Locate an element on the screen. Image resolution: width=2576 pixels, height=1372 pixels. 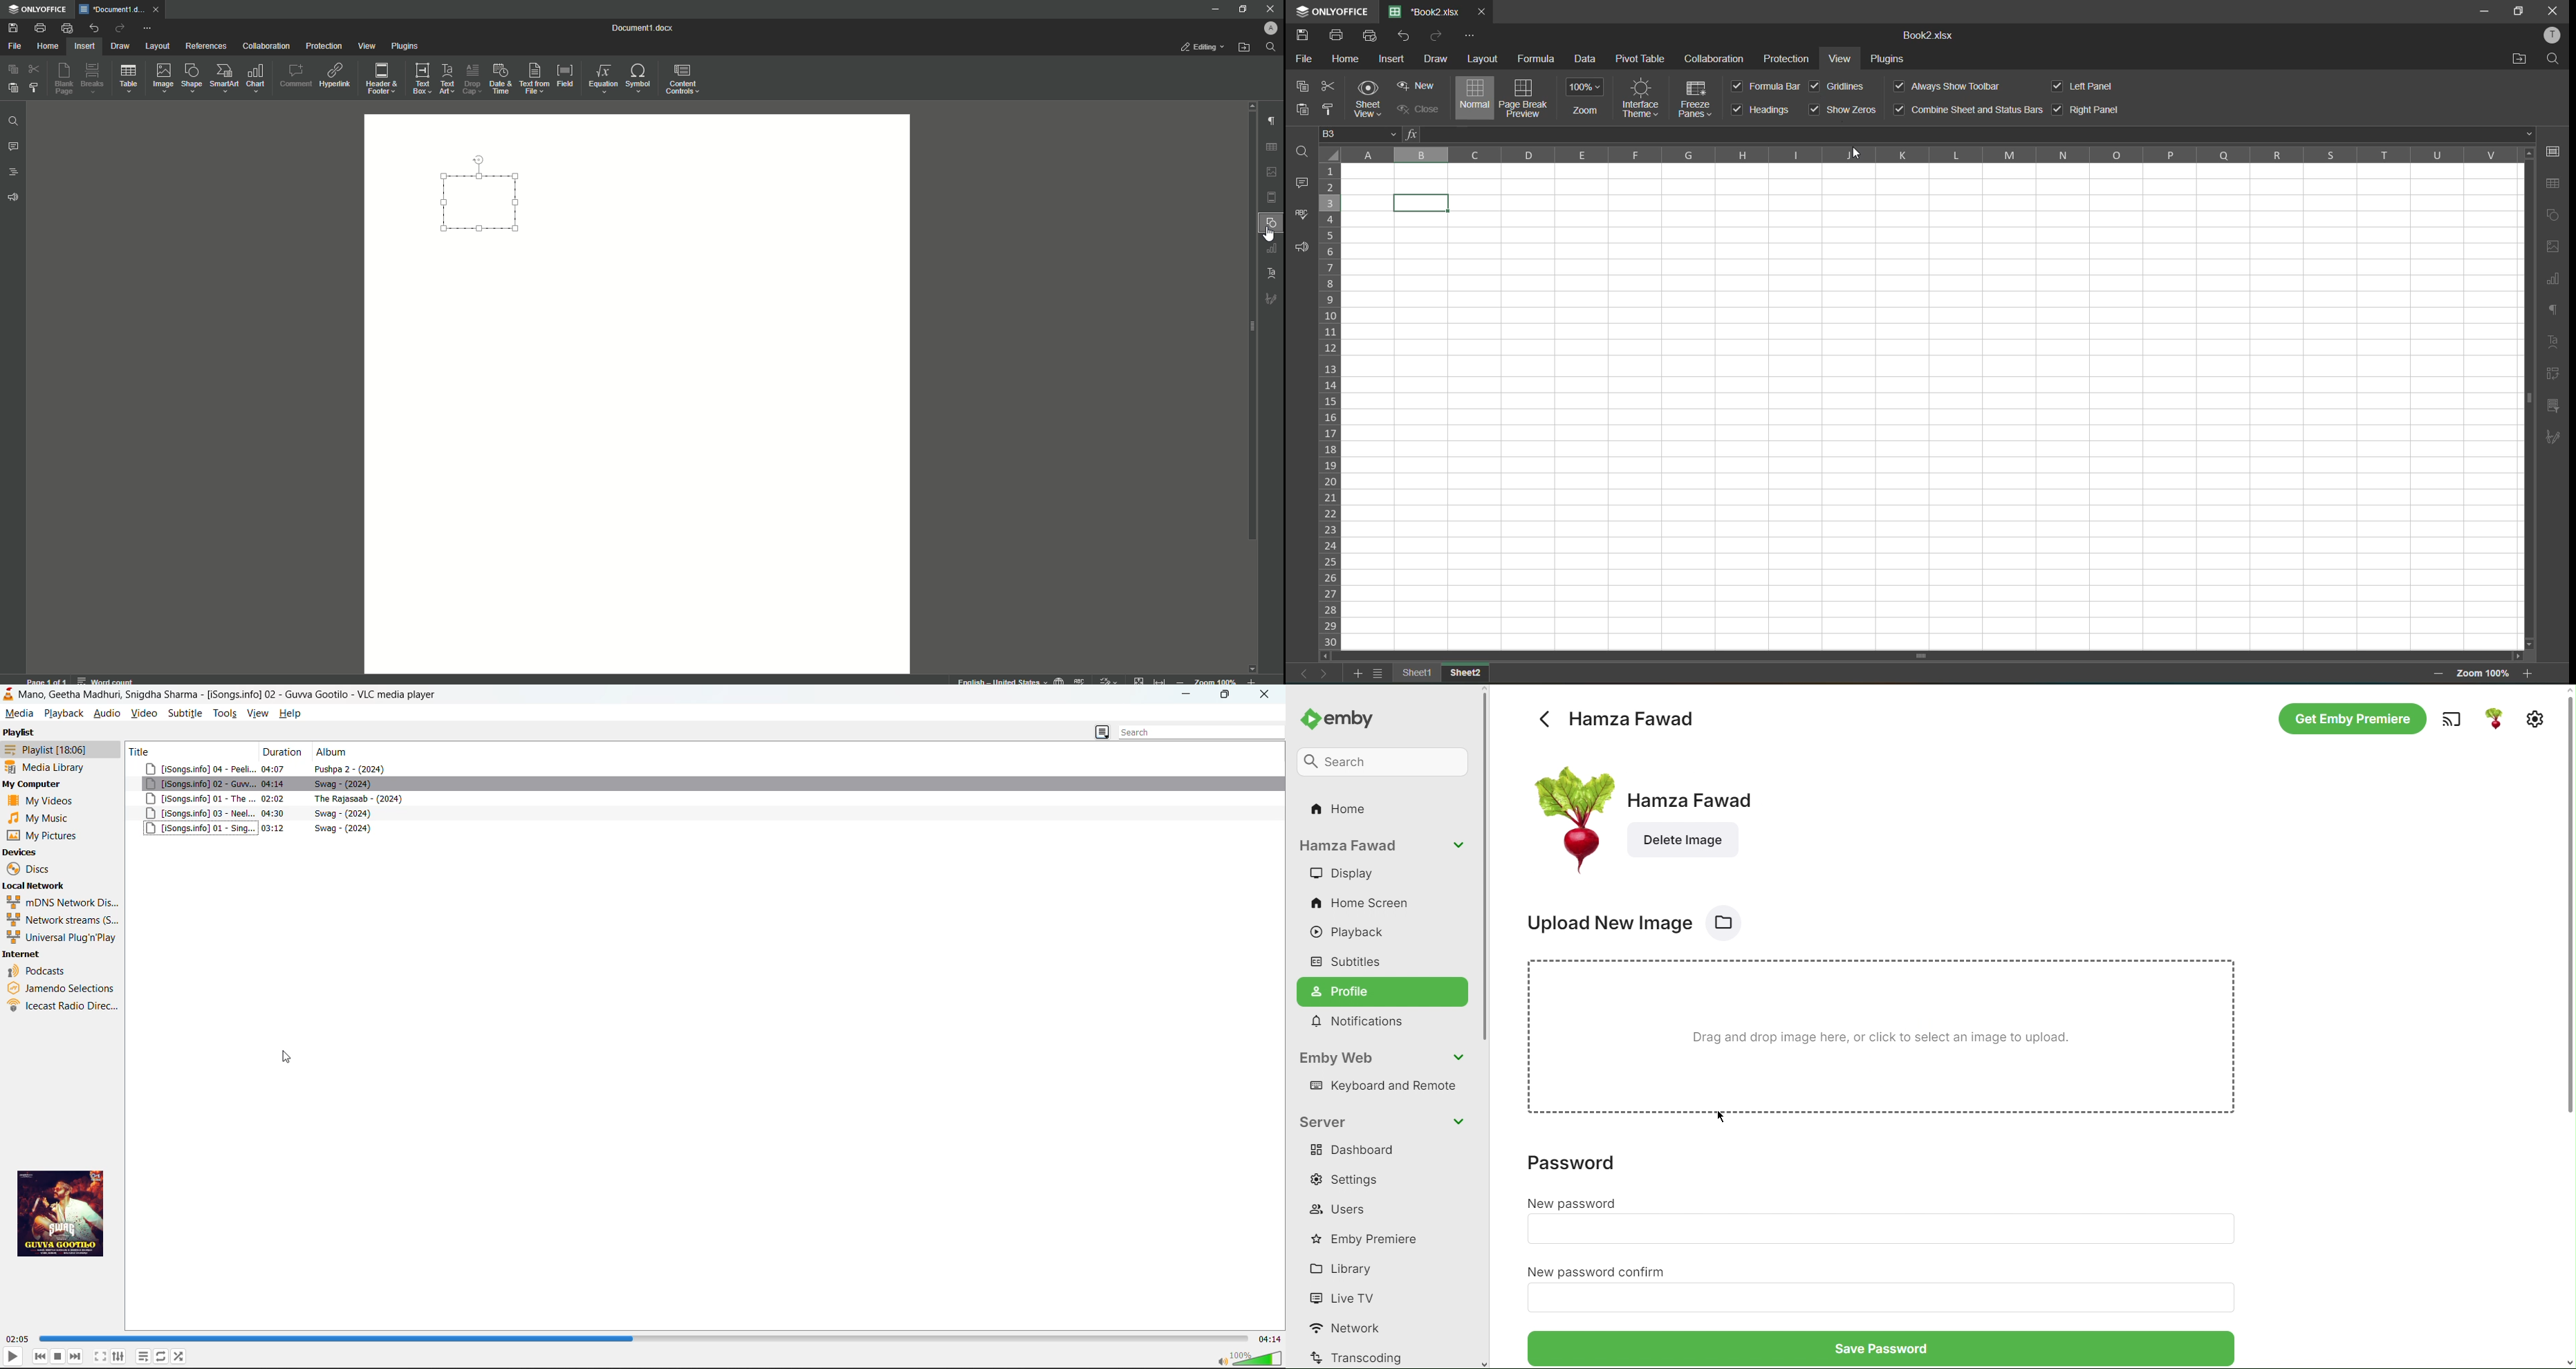
Text Art Settings is located at coordinates (1270, 271).